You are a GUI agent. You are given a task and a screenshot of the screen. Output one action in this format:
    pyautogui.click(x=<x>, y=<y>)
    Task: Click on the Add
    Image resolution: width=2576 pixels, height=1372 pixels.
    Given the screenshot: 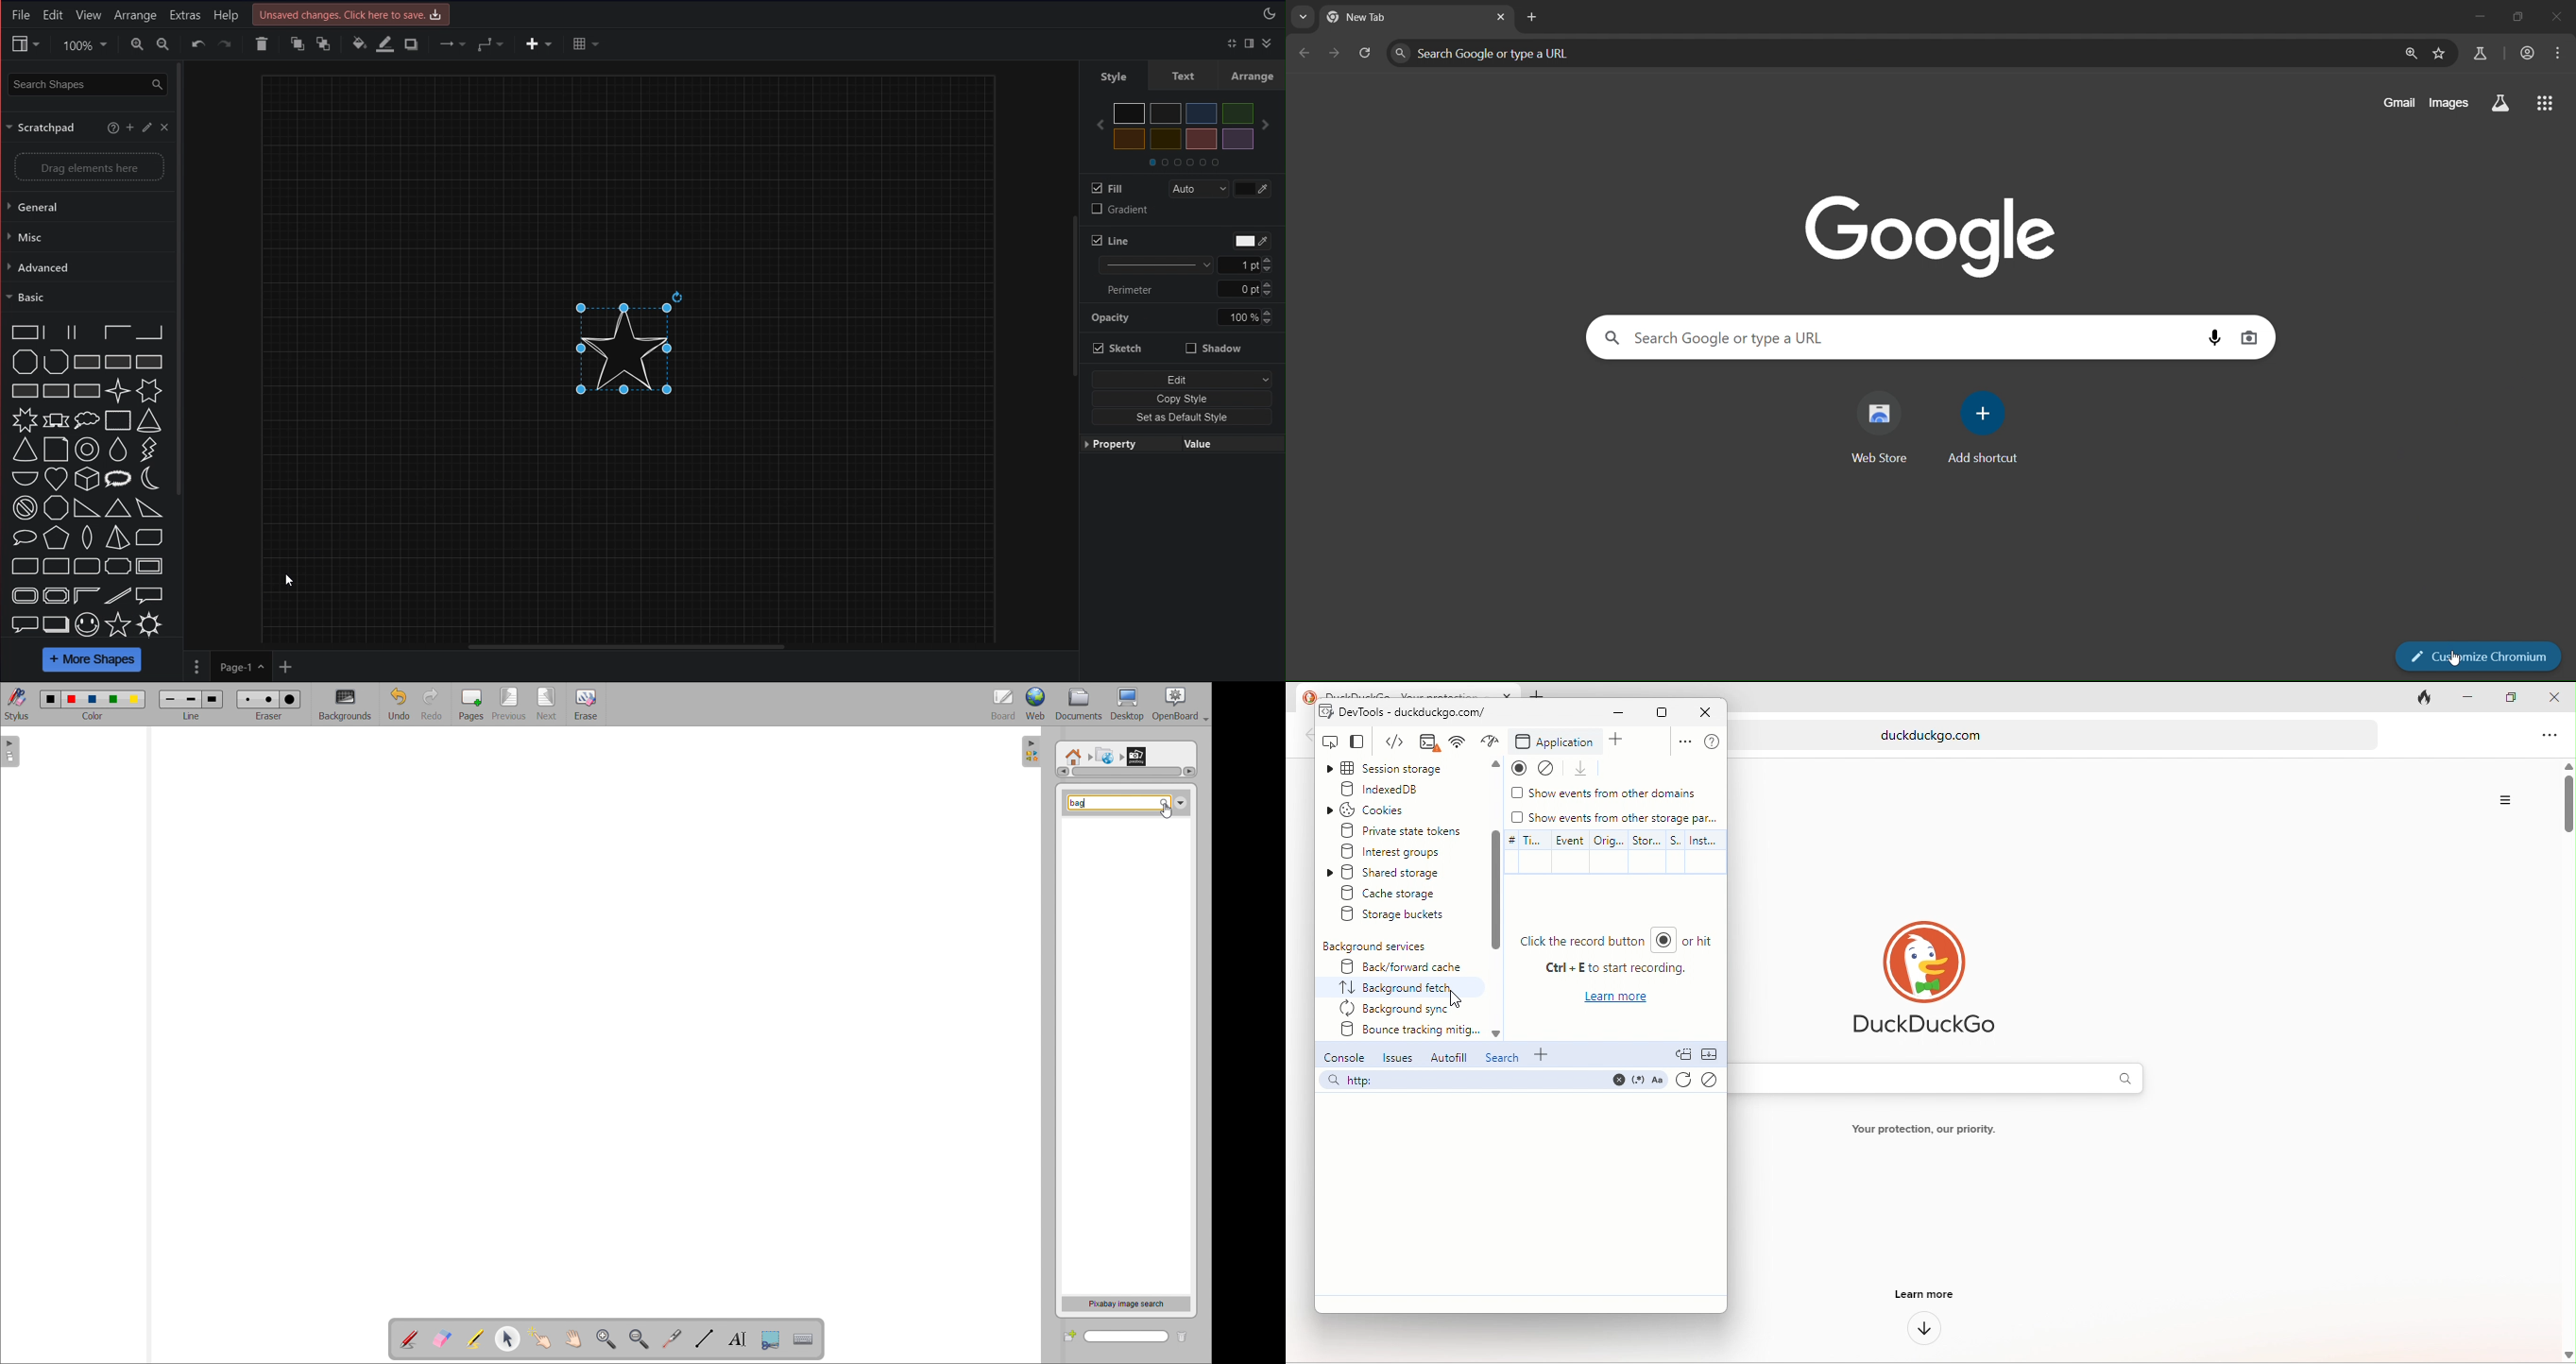 What is the action you would take?
    pyautogui.click(x=131, y=127)
    